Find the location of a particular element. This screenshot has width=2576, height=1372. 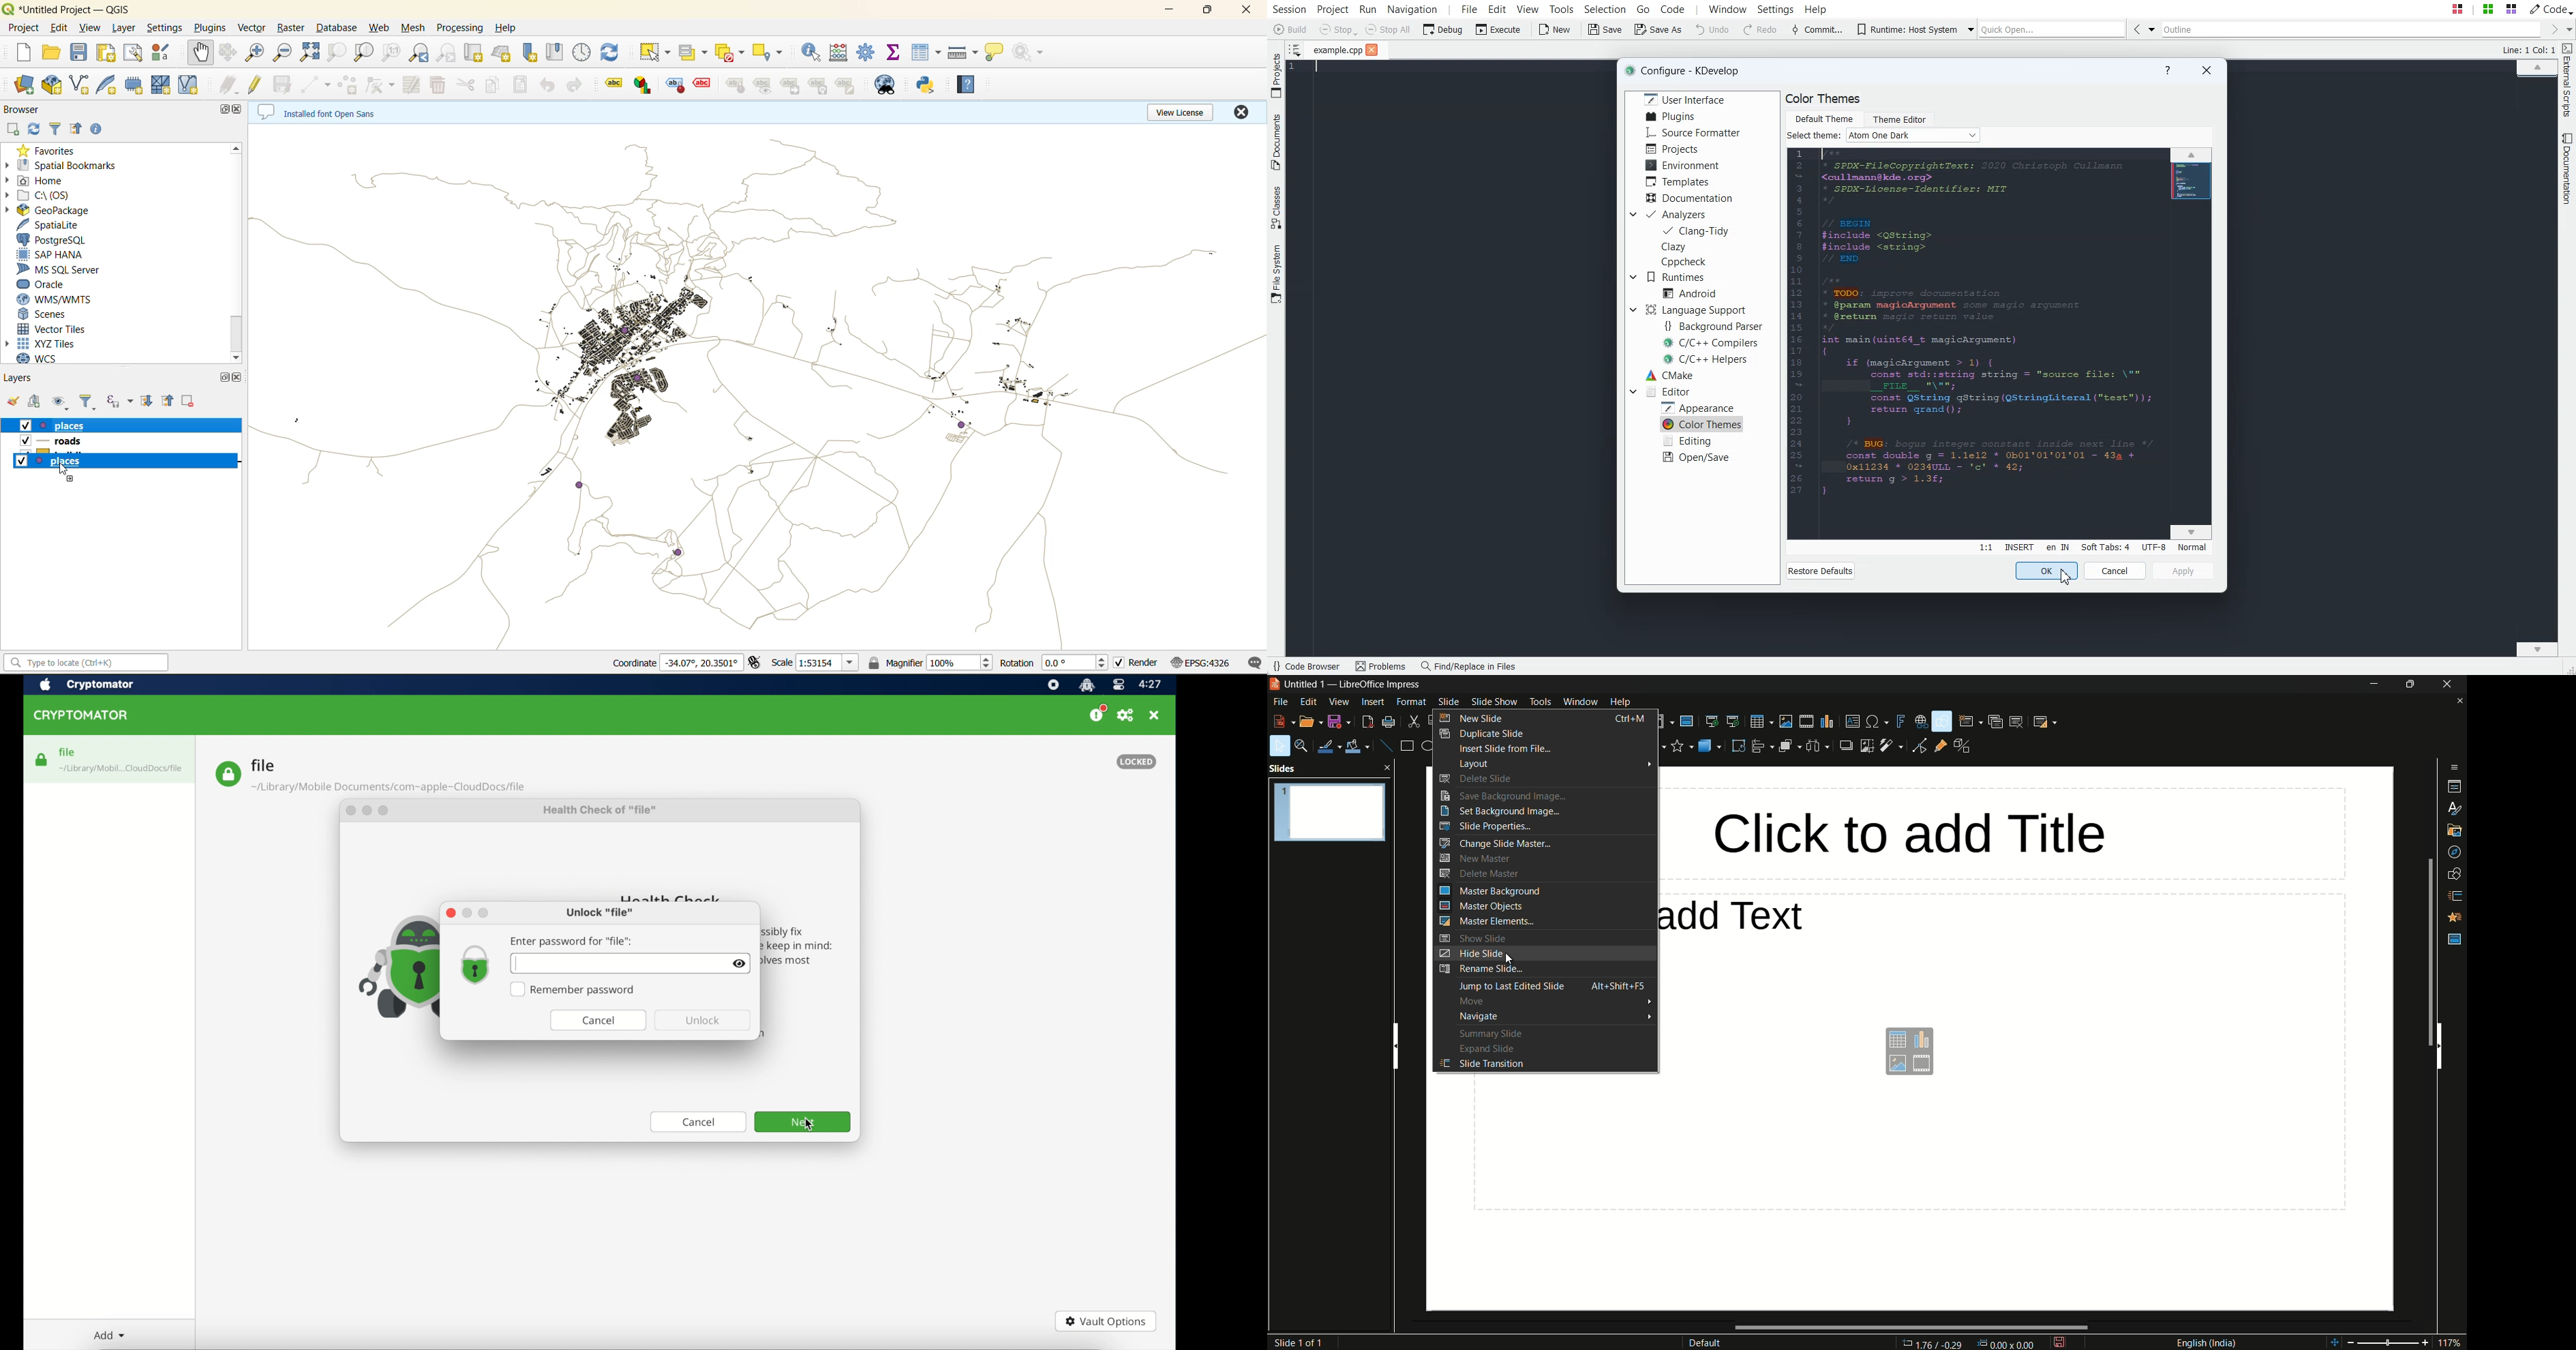

vector tiles is located at coordinates (71, 329).